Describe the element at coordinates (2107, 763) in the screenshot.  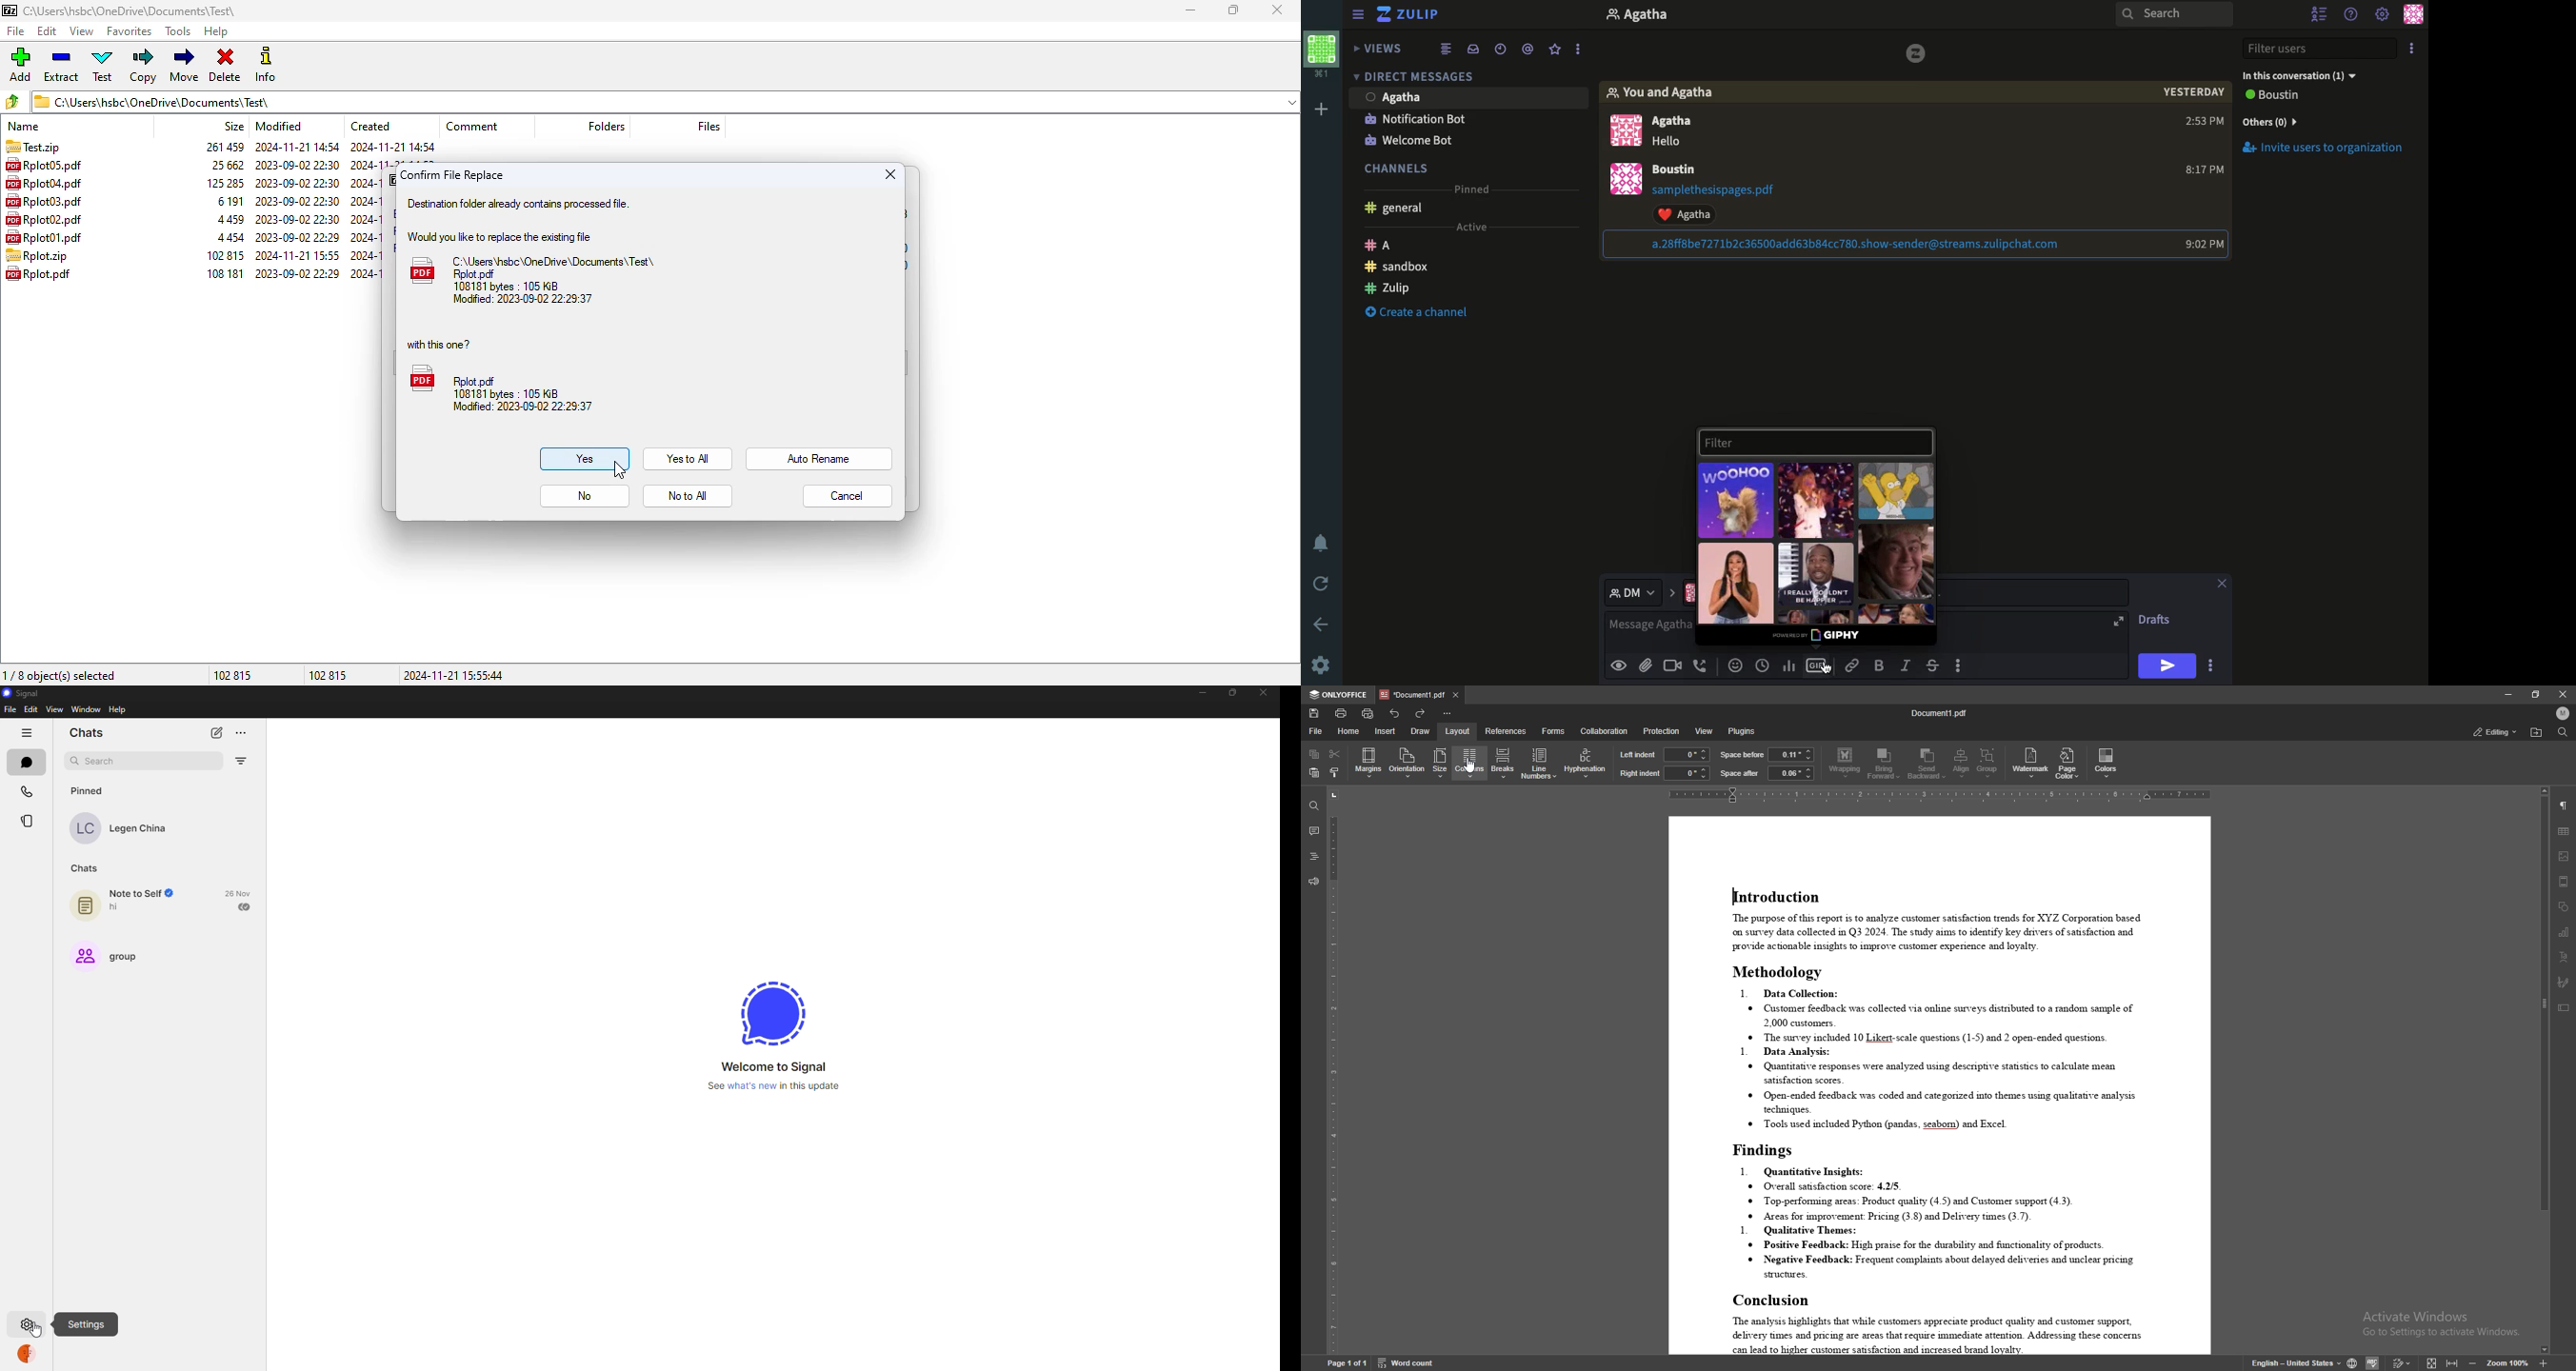
I see `colors` at that location.